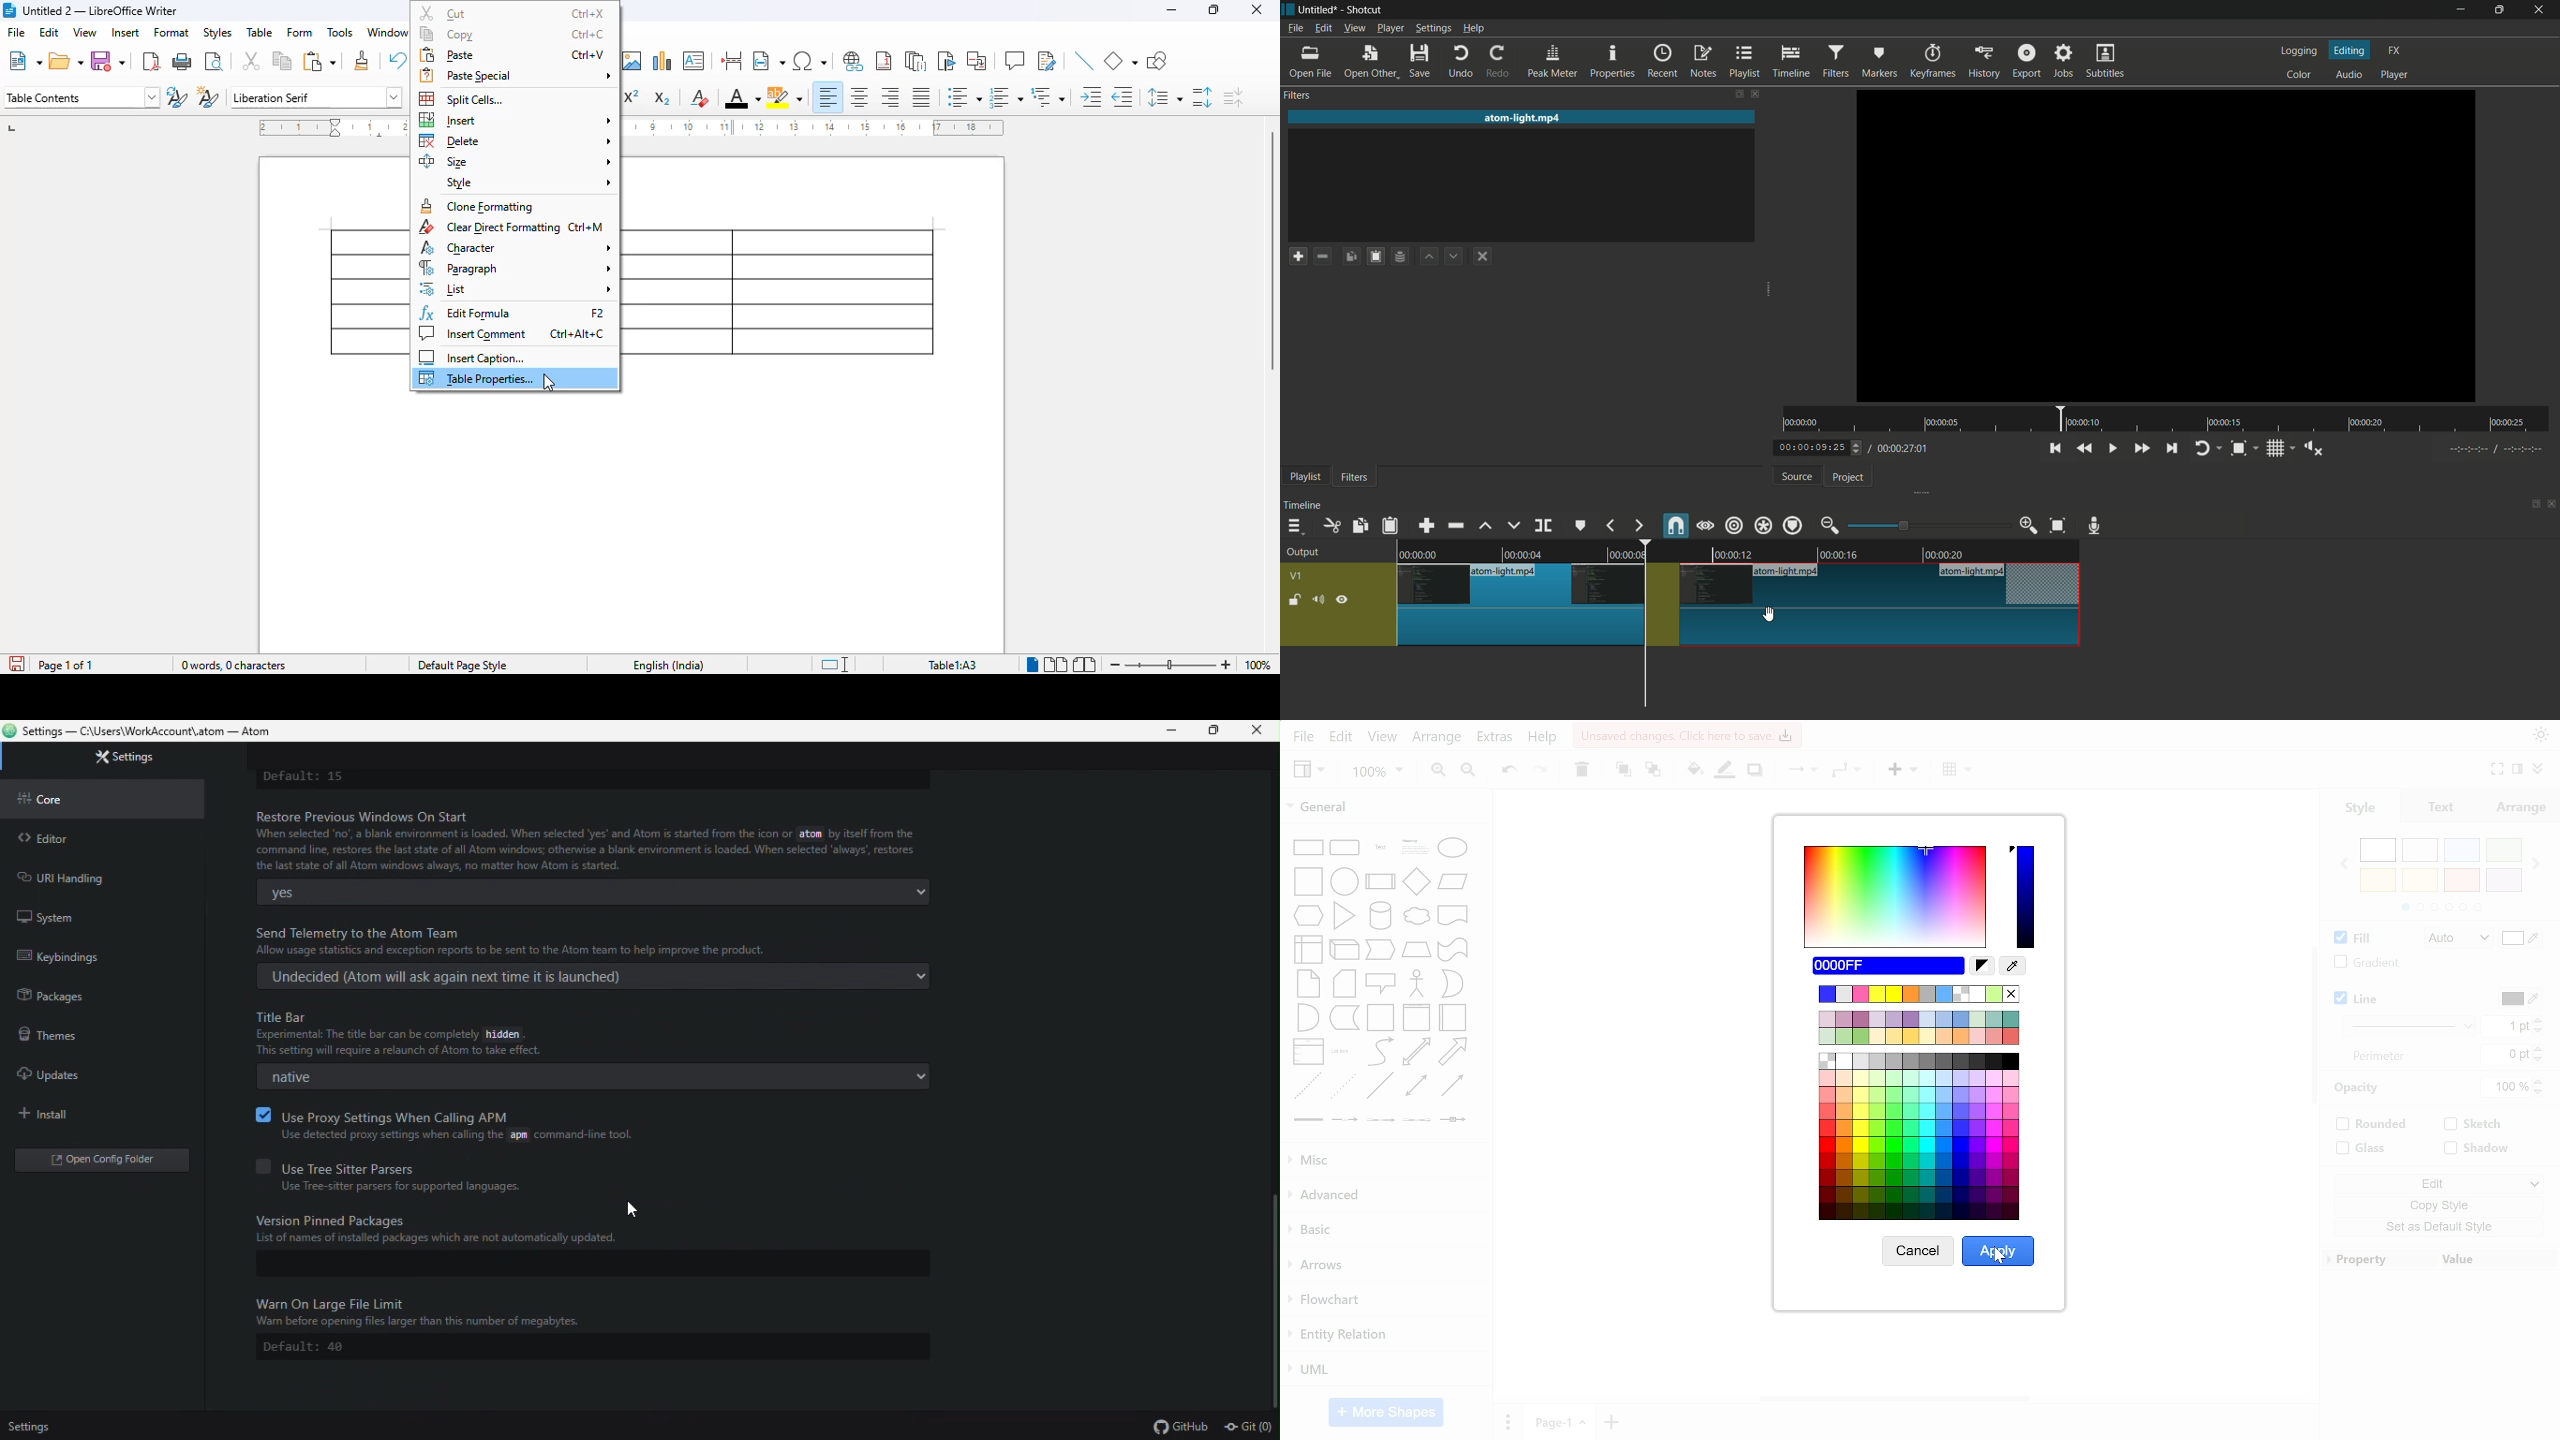  Describe the element at coordinates (810, 61) in the screenshot. I see `insert special characters` at that location.